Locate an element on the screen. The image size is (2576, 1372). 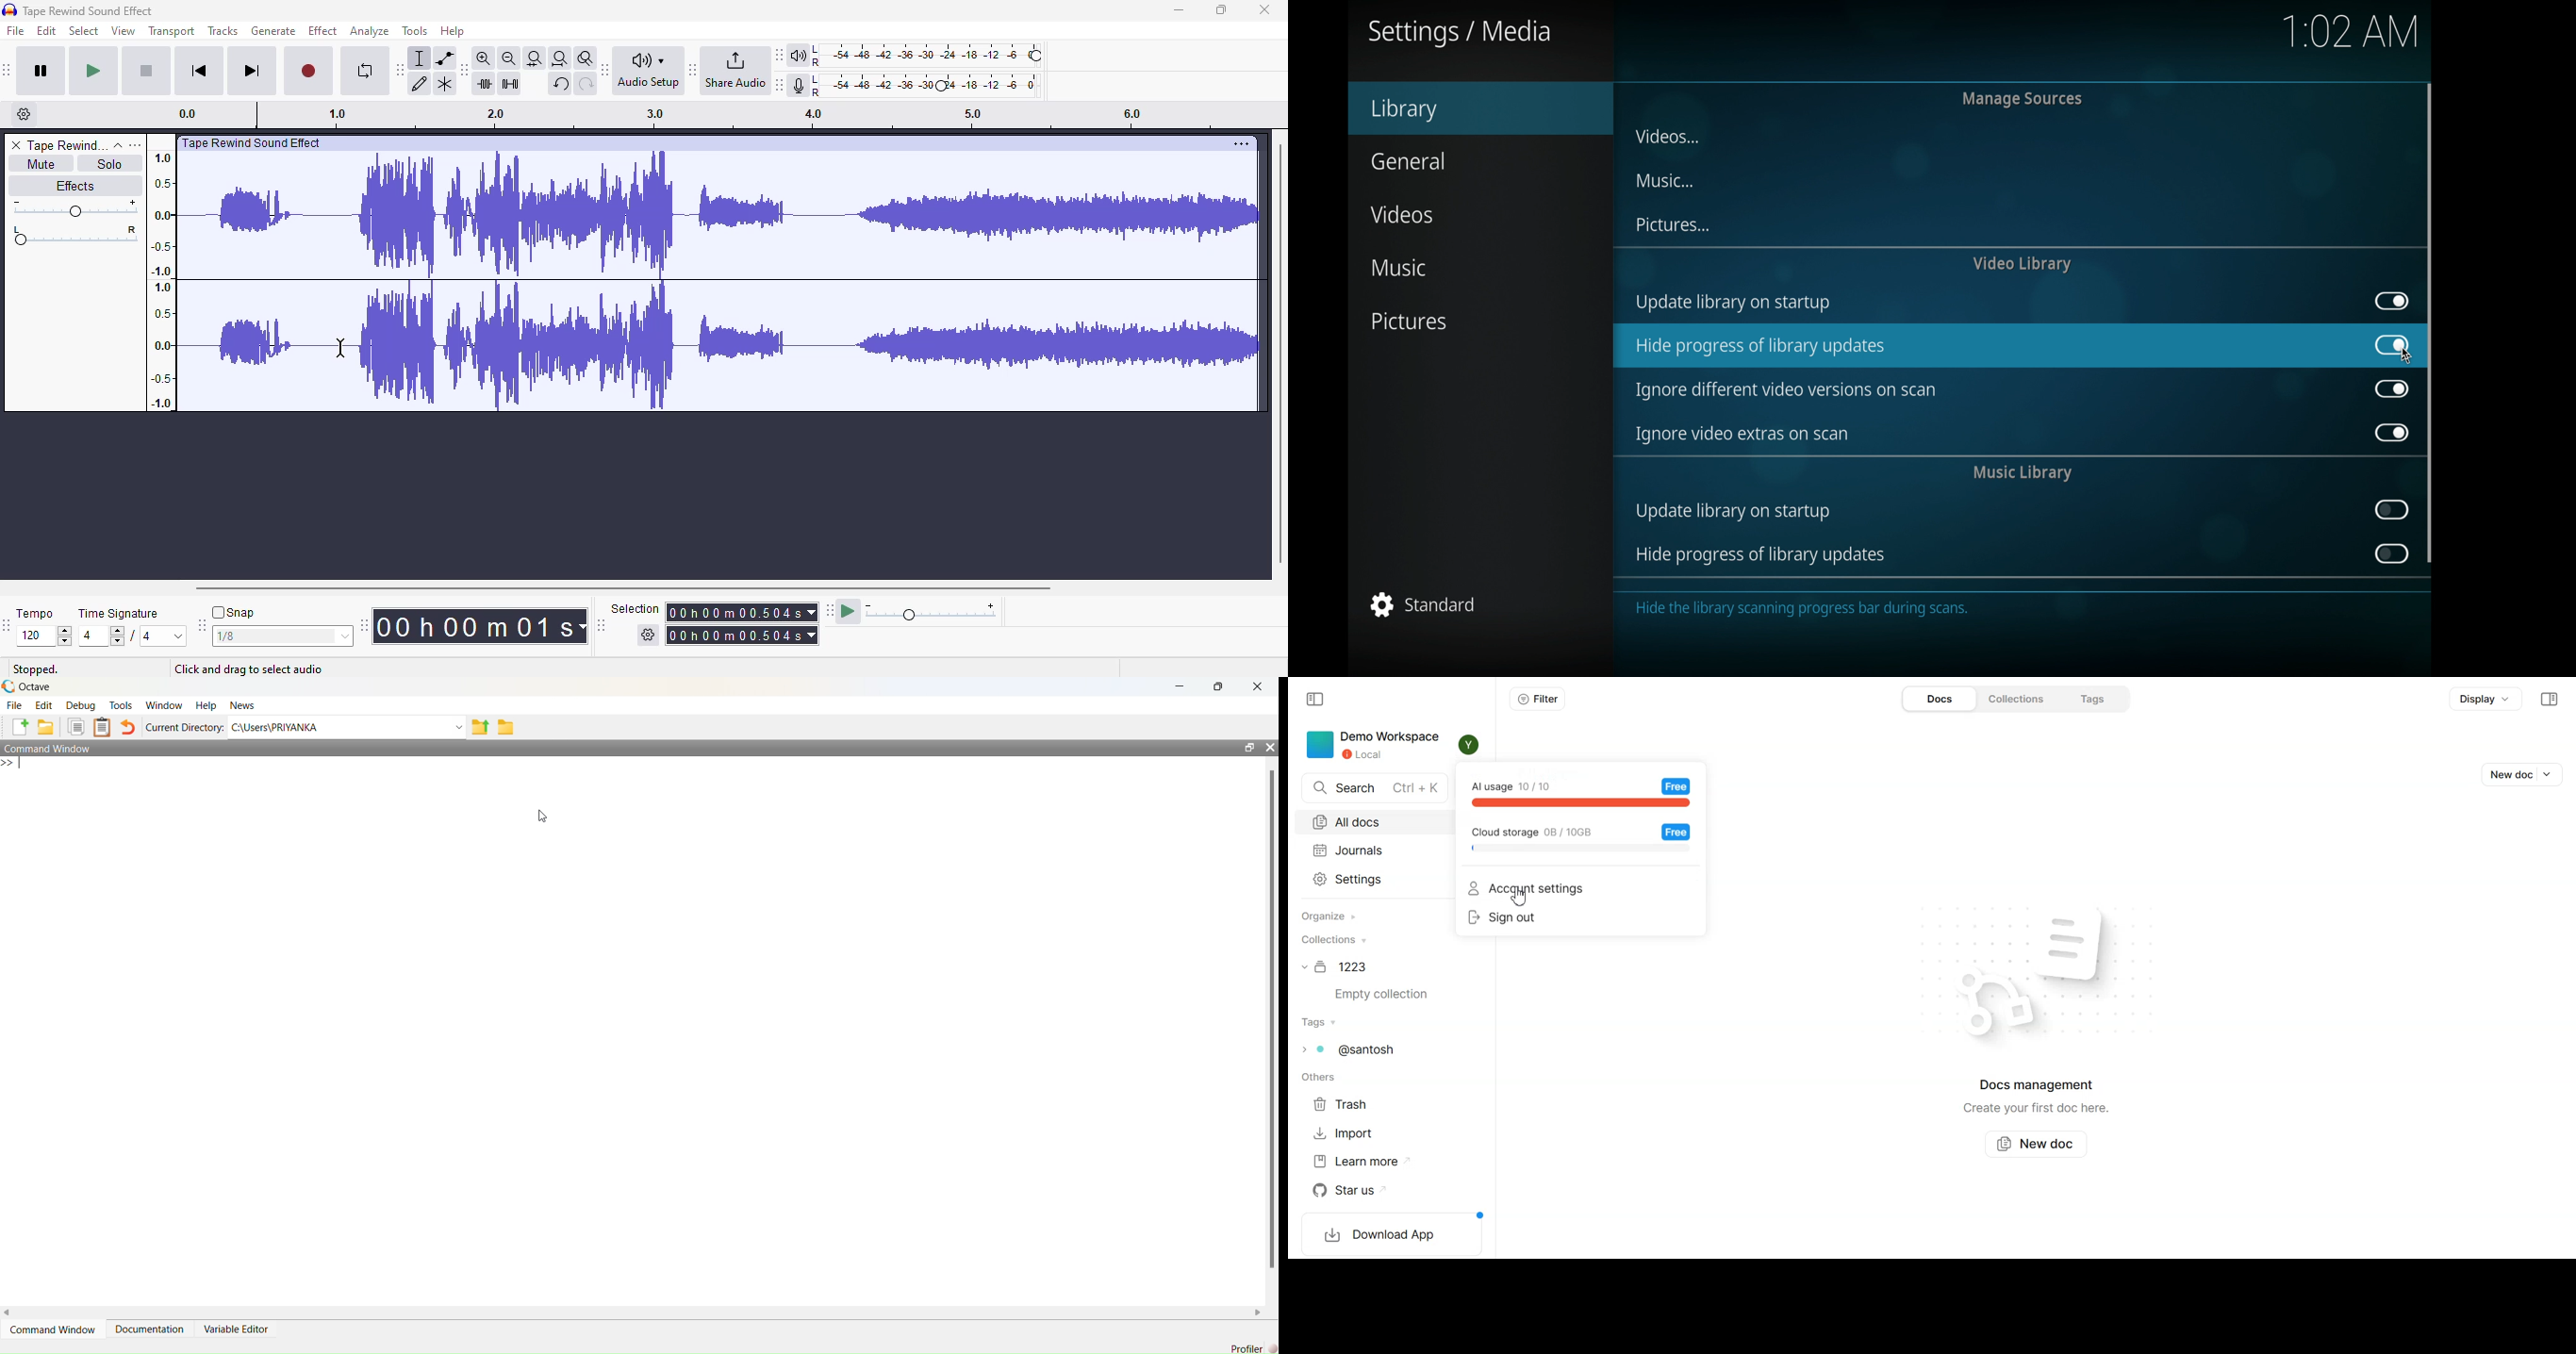
delete track is located at coordinates (17, 145).